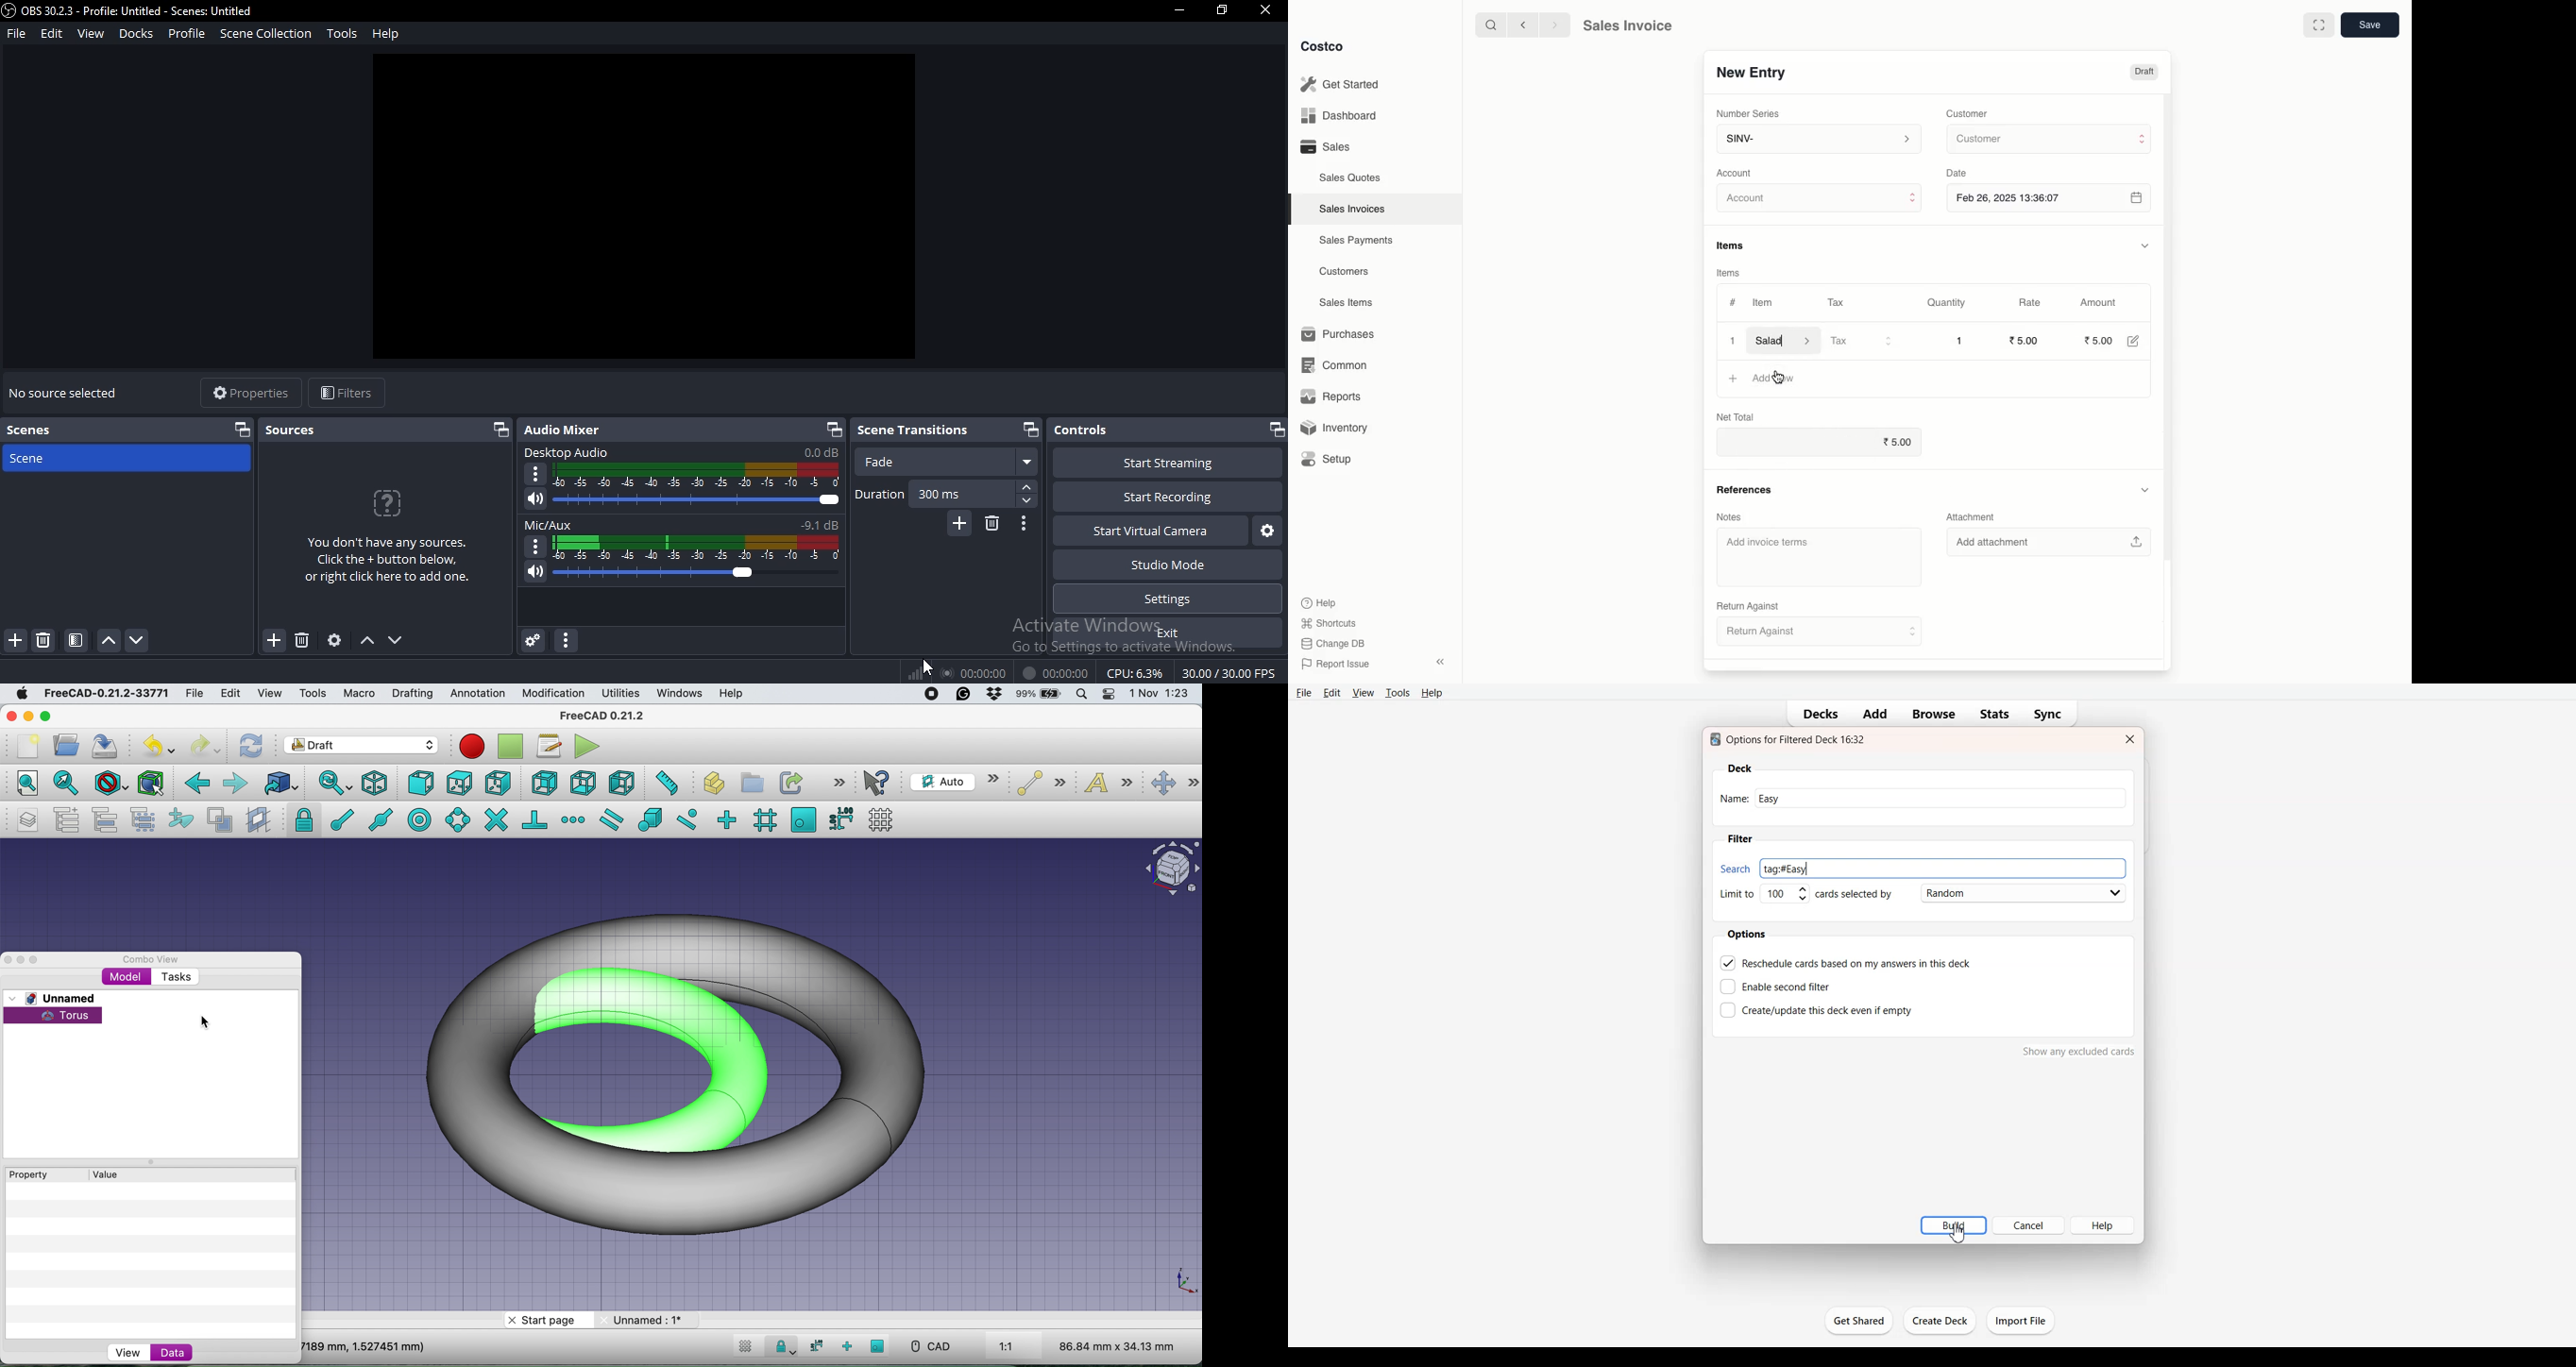 The width and height of the screenshot is (2576, 1372). I want to click on Change DB, so click(1330, 642).